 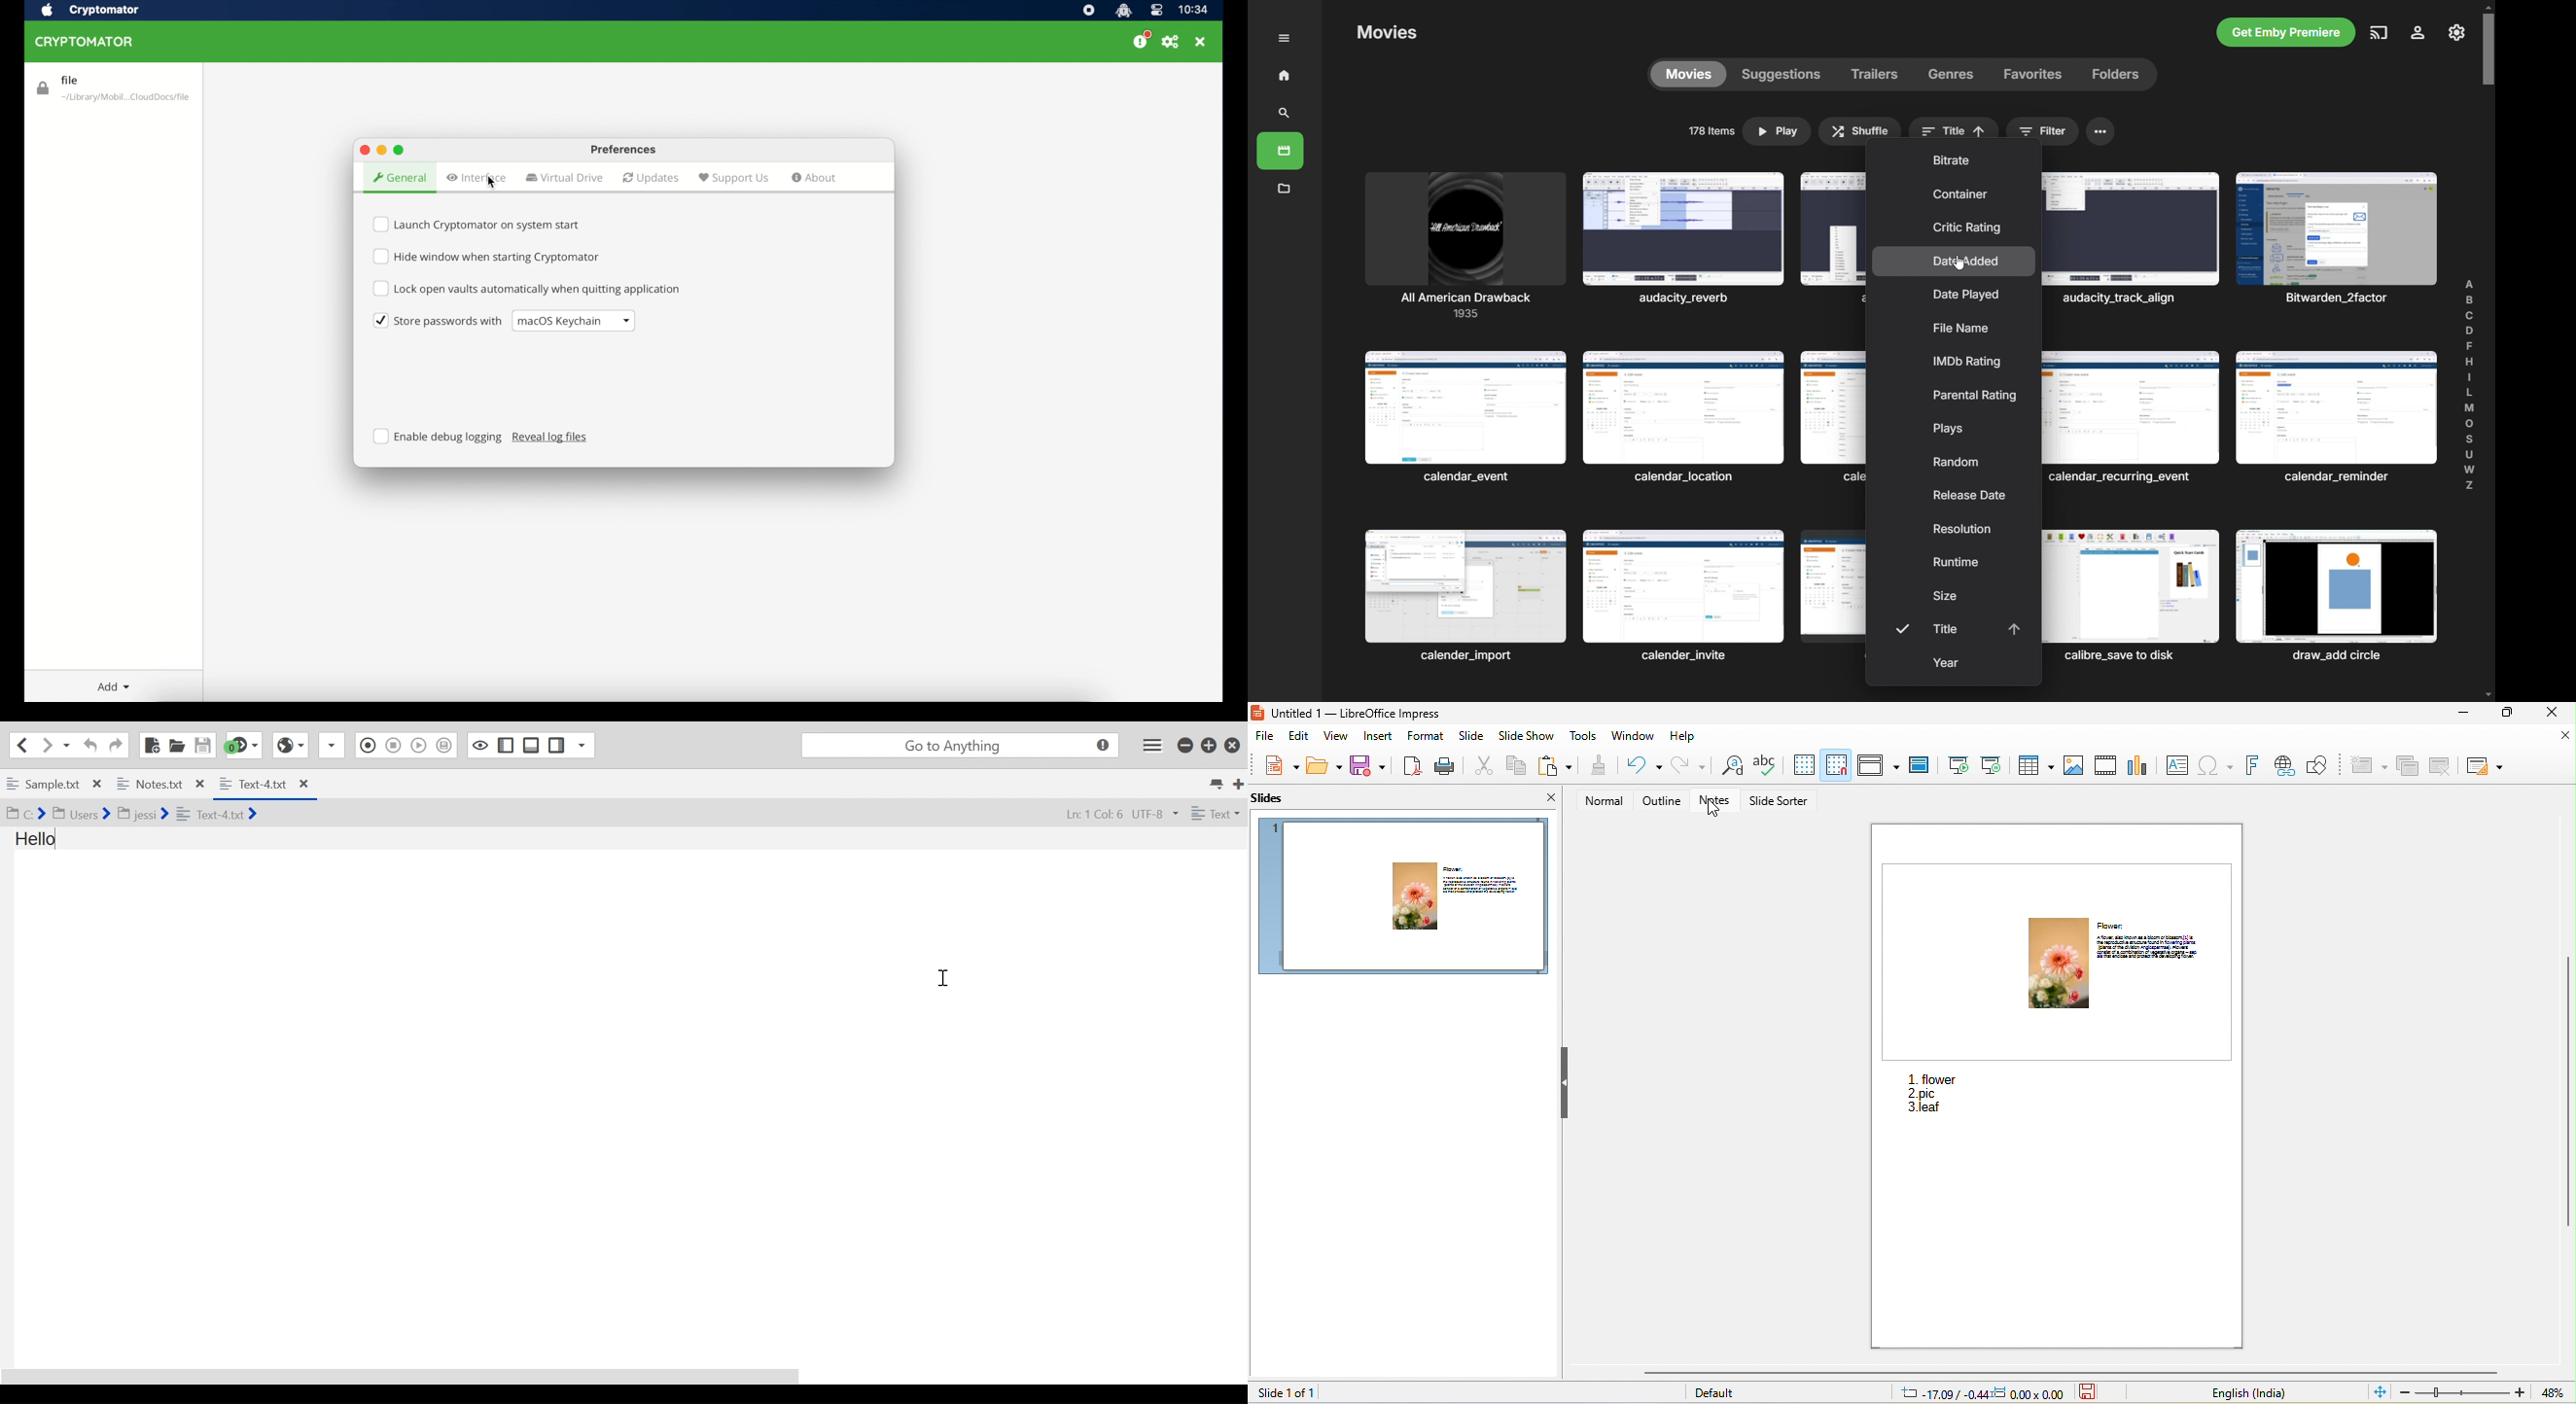 What do you see at coordinates (1545, 796) in the screenshot?
I see `close` at bounding box center [1545, 796].